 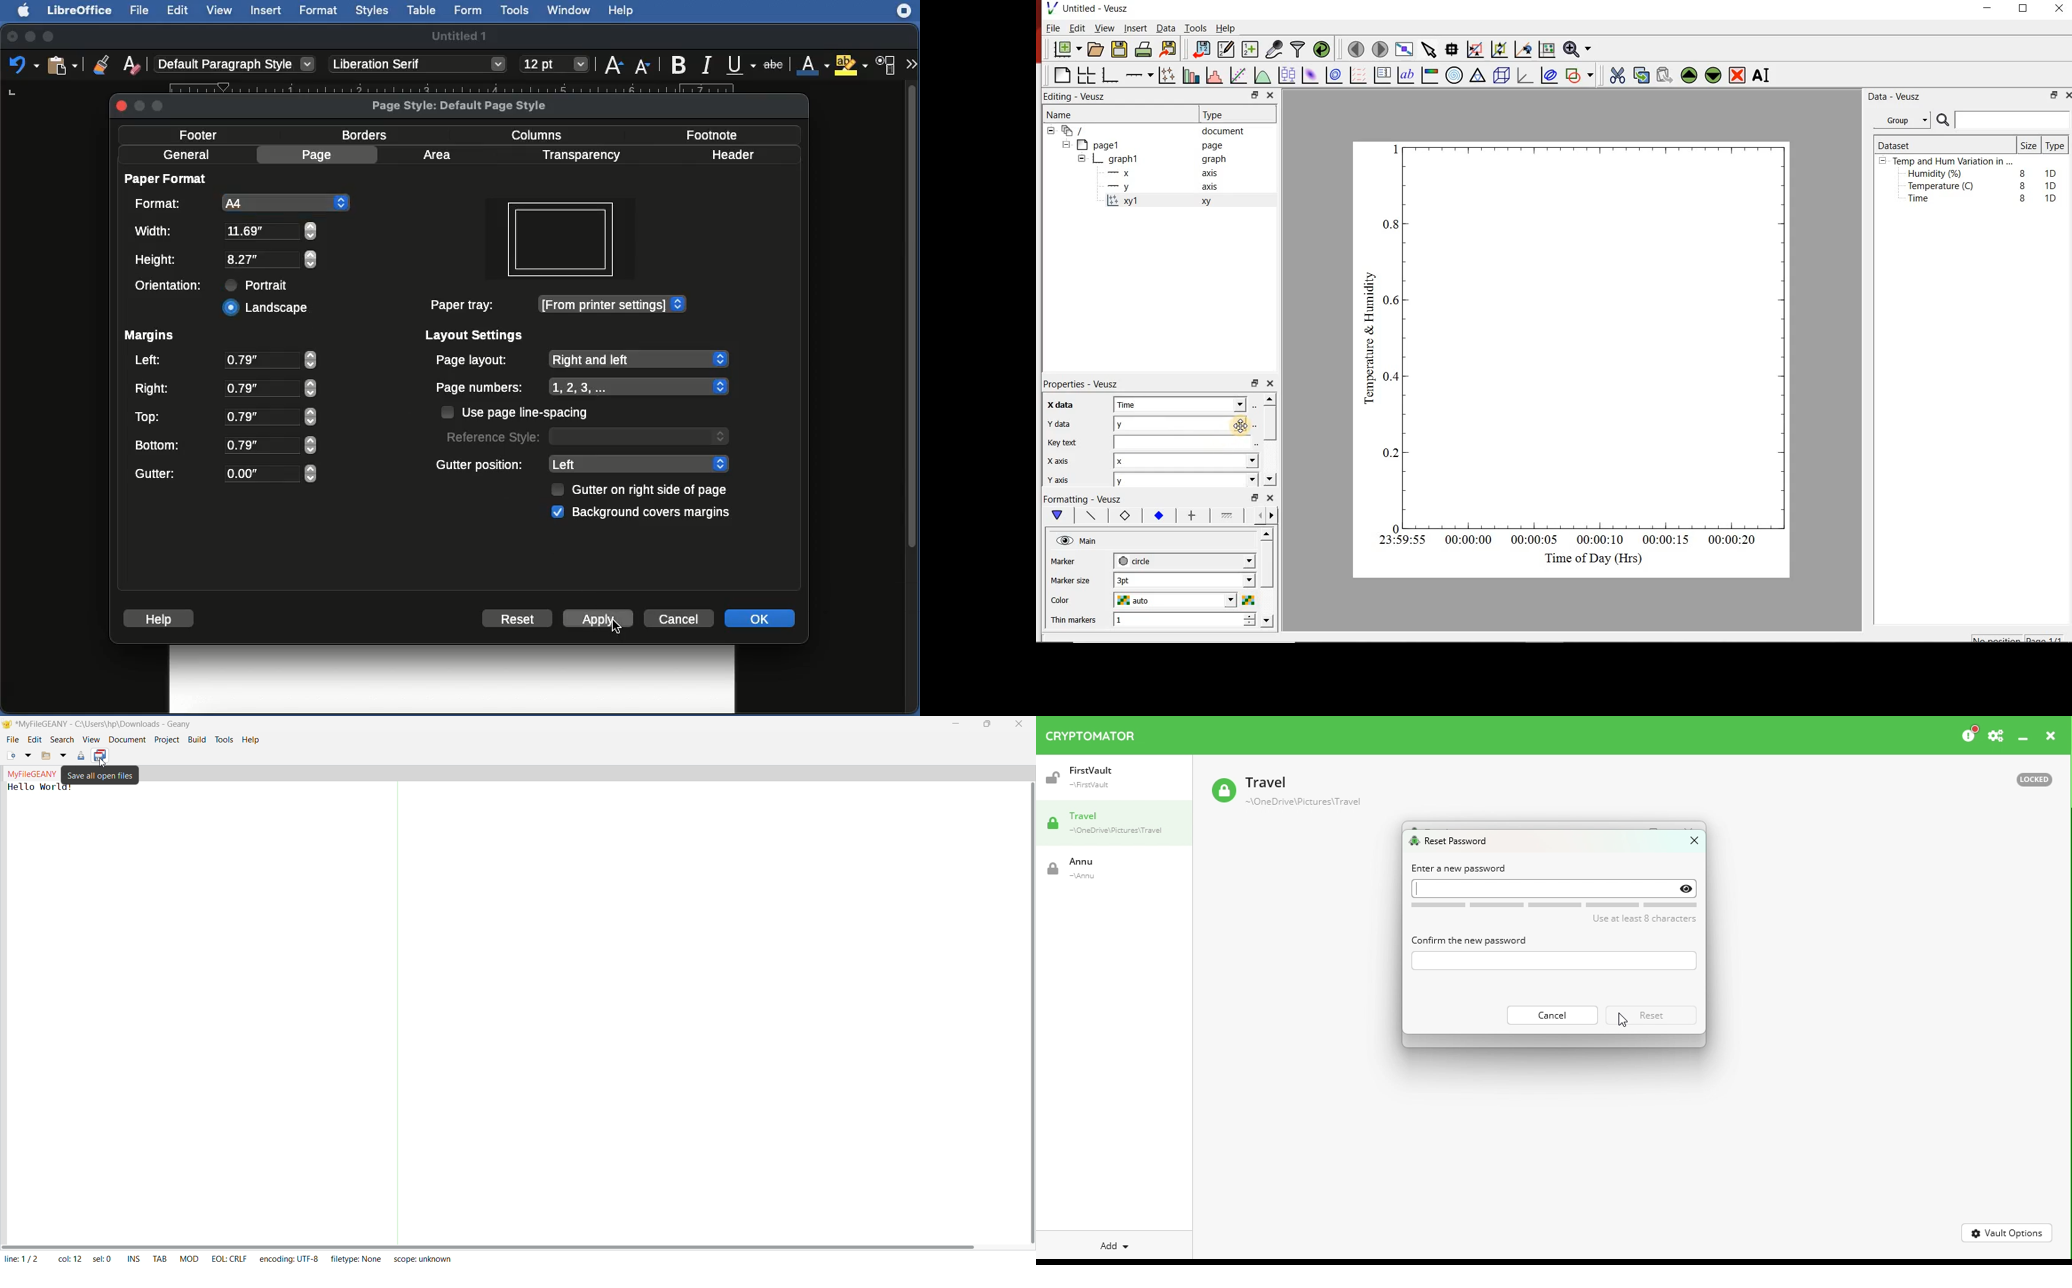 What do you see at coordinates (911, 62) in the screenshot?
I see `More` at bounding box center [911, 62].